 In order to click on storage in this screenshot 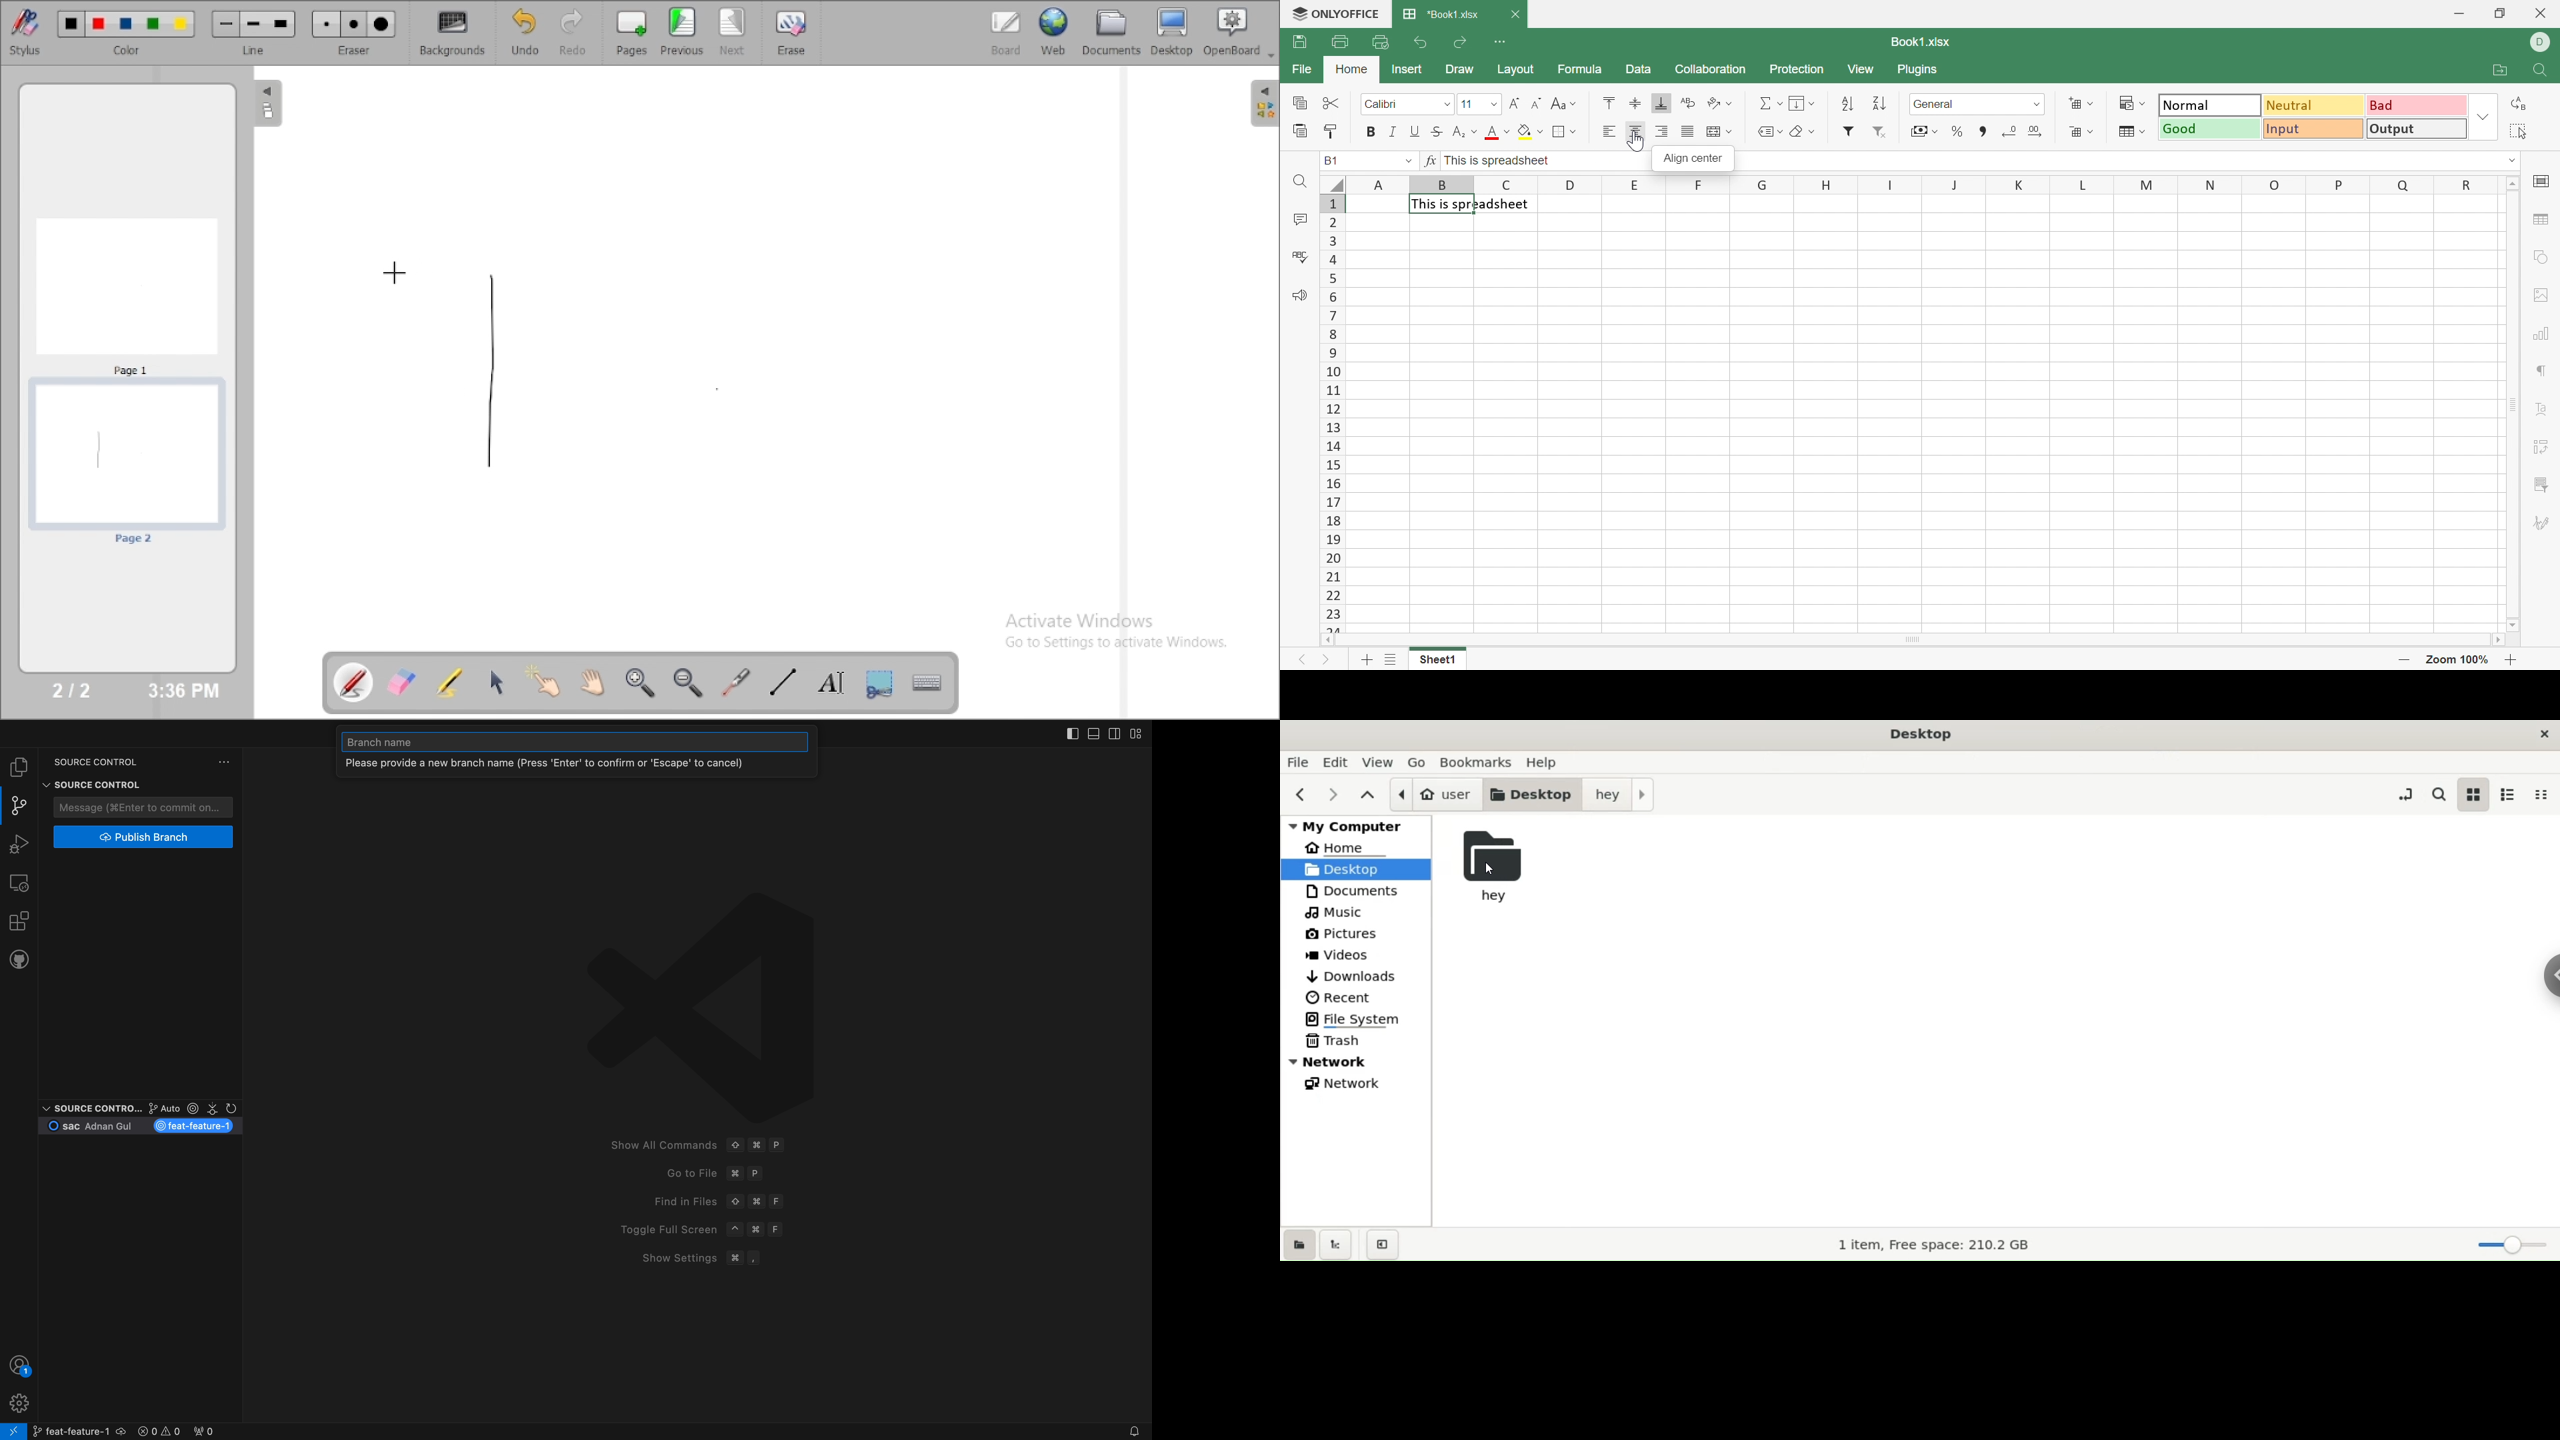, I will do `click(1928, 1245)`.